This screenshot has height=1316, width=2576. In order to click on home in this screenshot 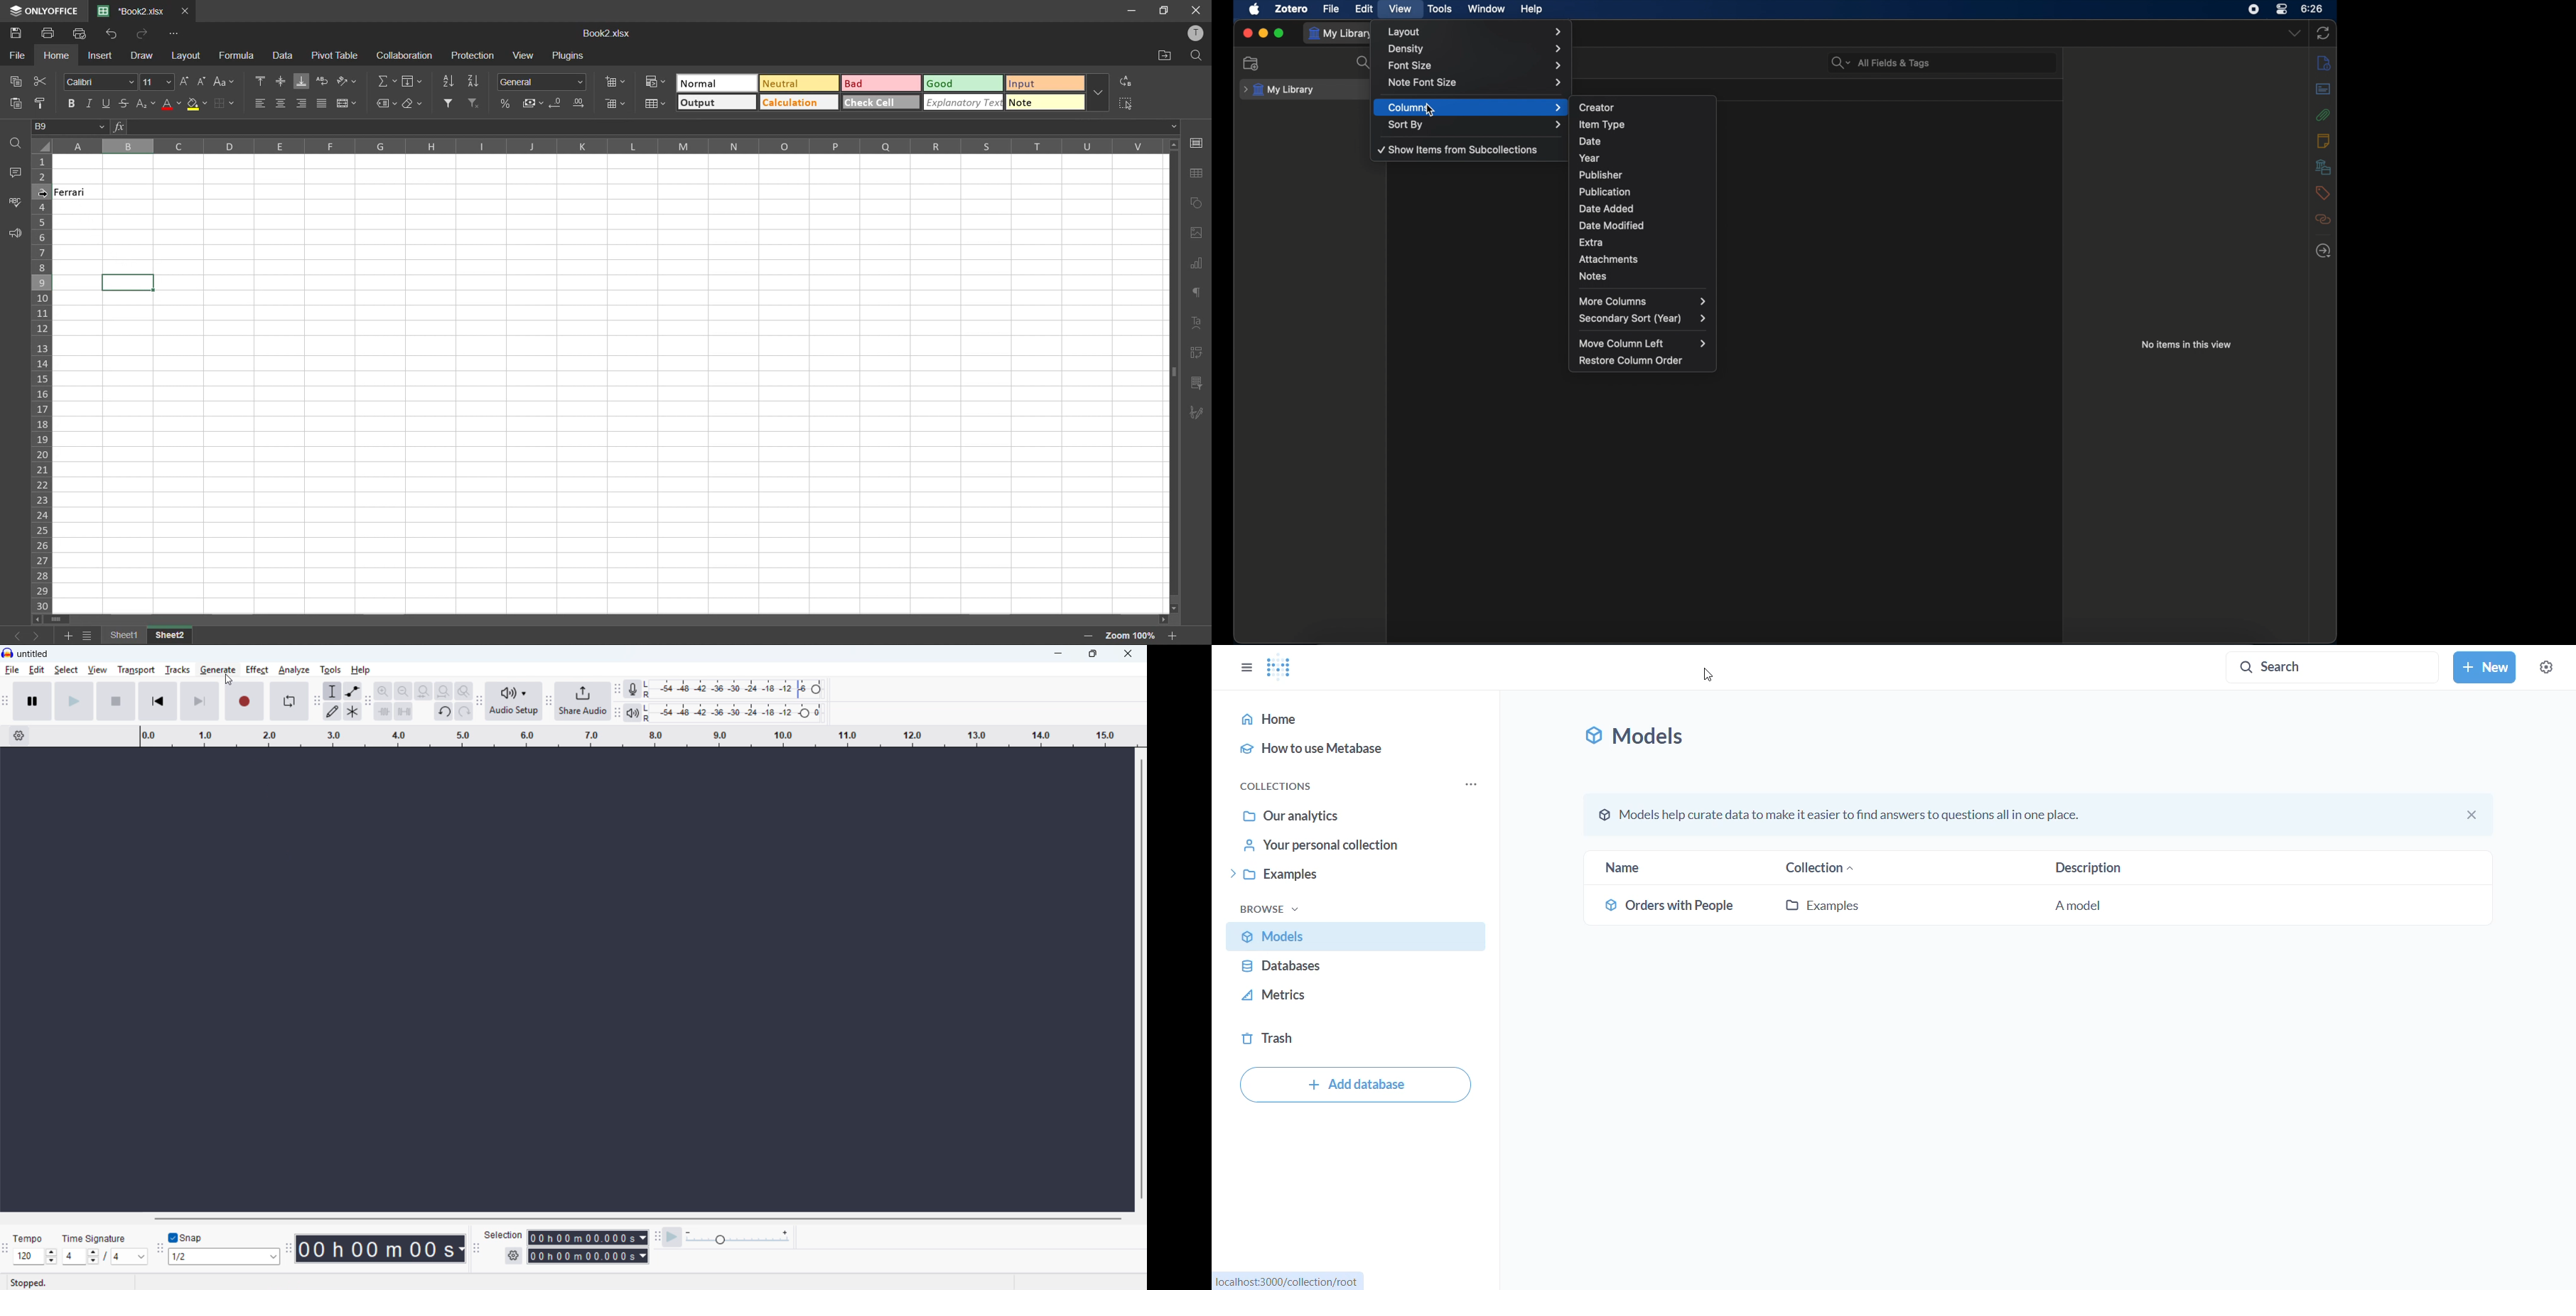, I will do `click(58, 56)`.